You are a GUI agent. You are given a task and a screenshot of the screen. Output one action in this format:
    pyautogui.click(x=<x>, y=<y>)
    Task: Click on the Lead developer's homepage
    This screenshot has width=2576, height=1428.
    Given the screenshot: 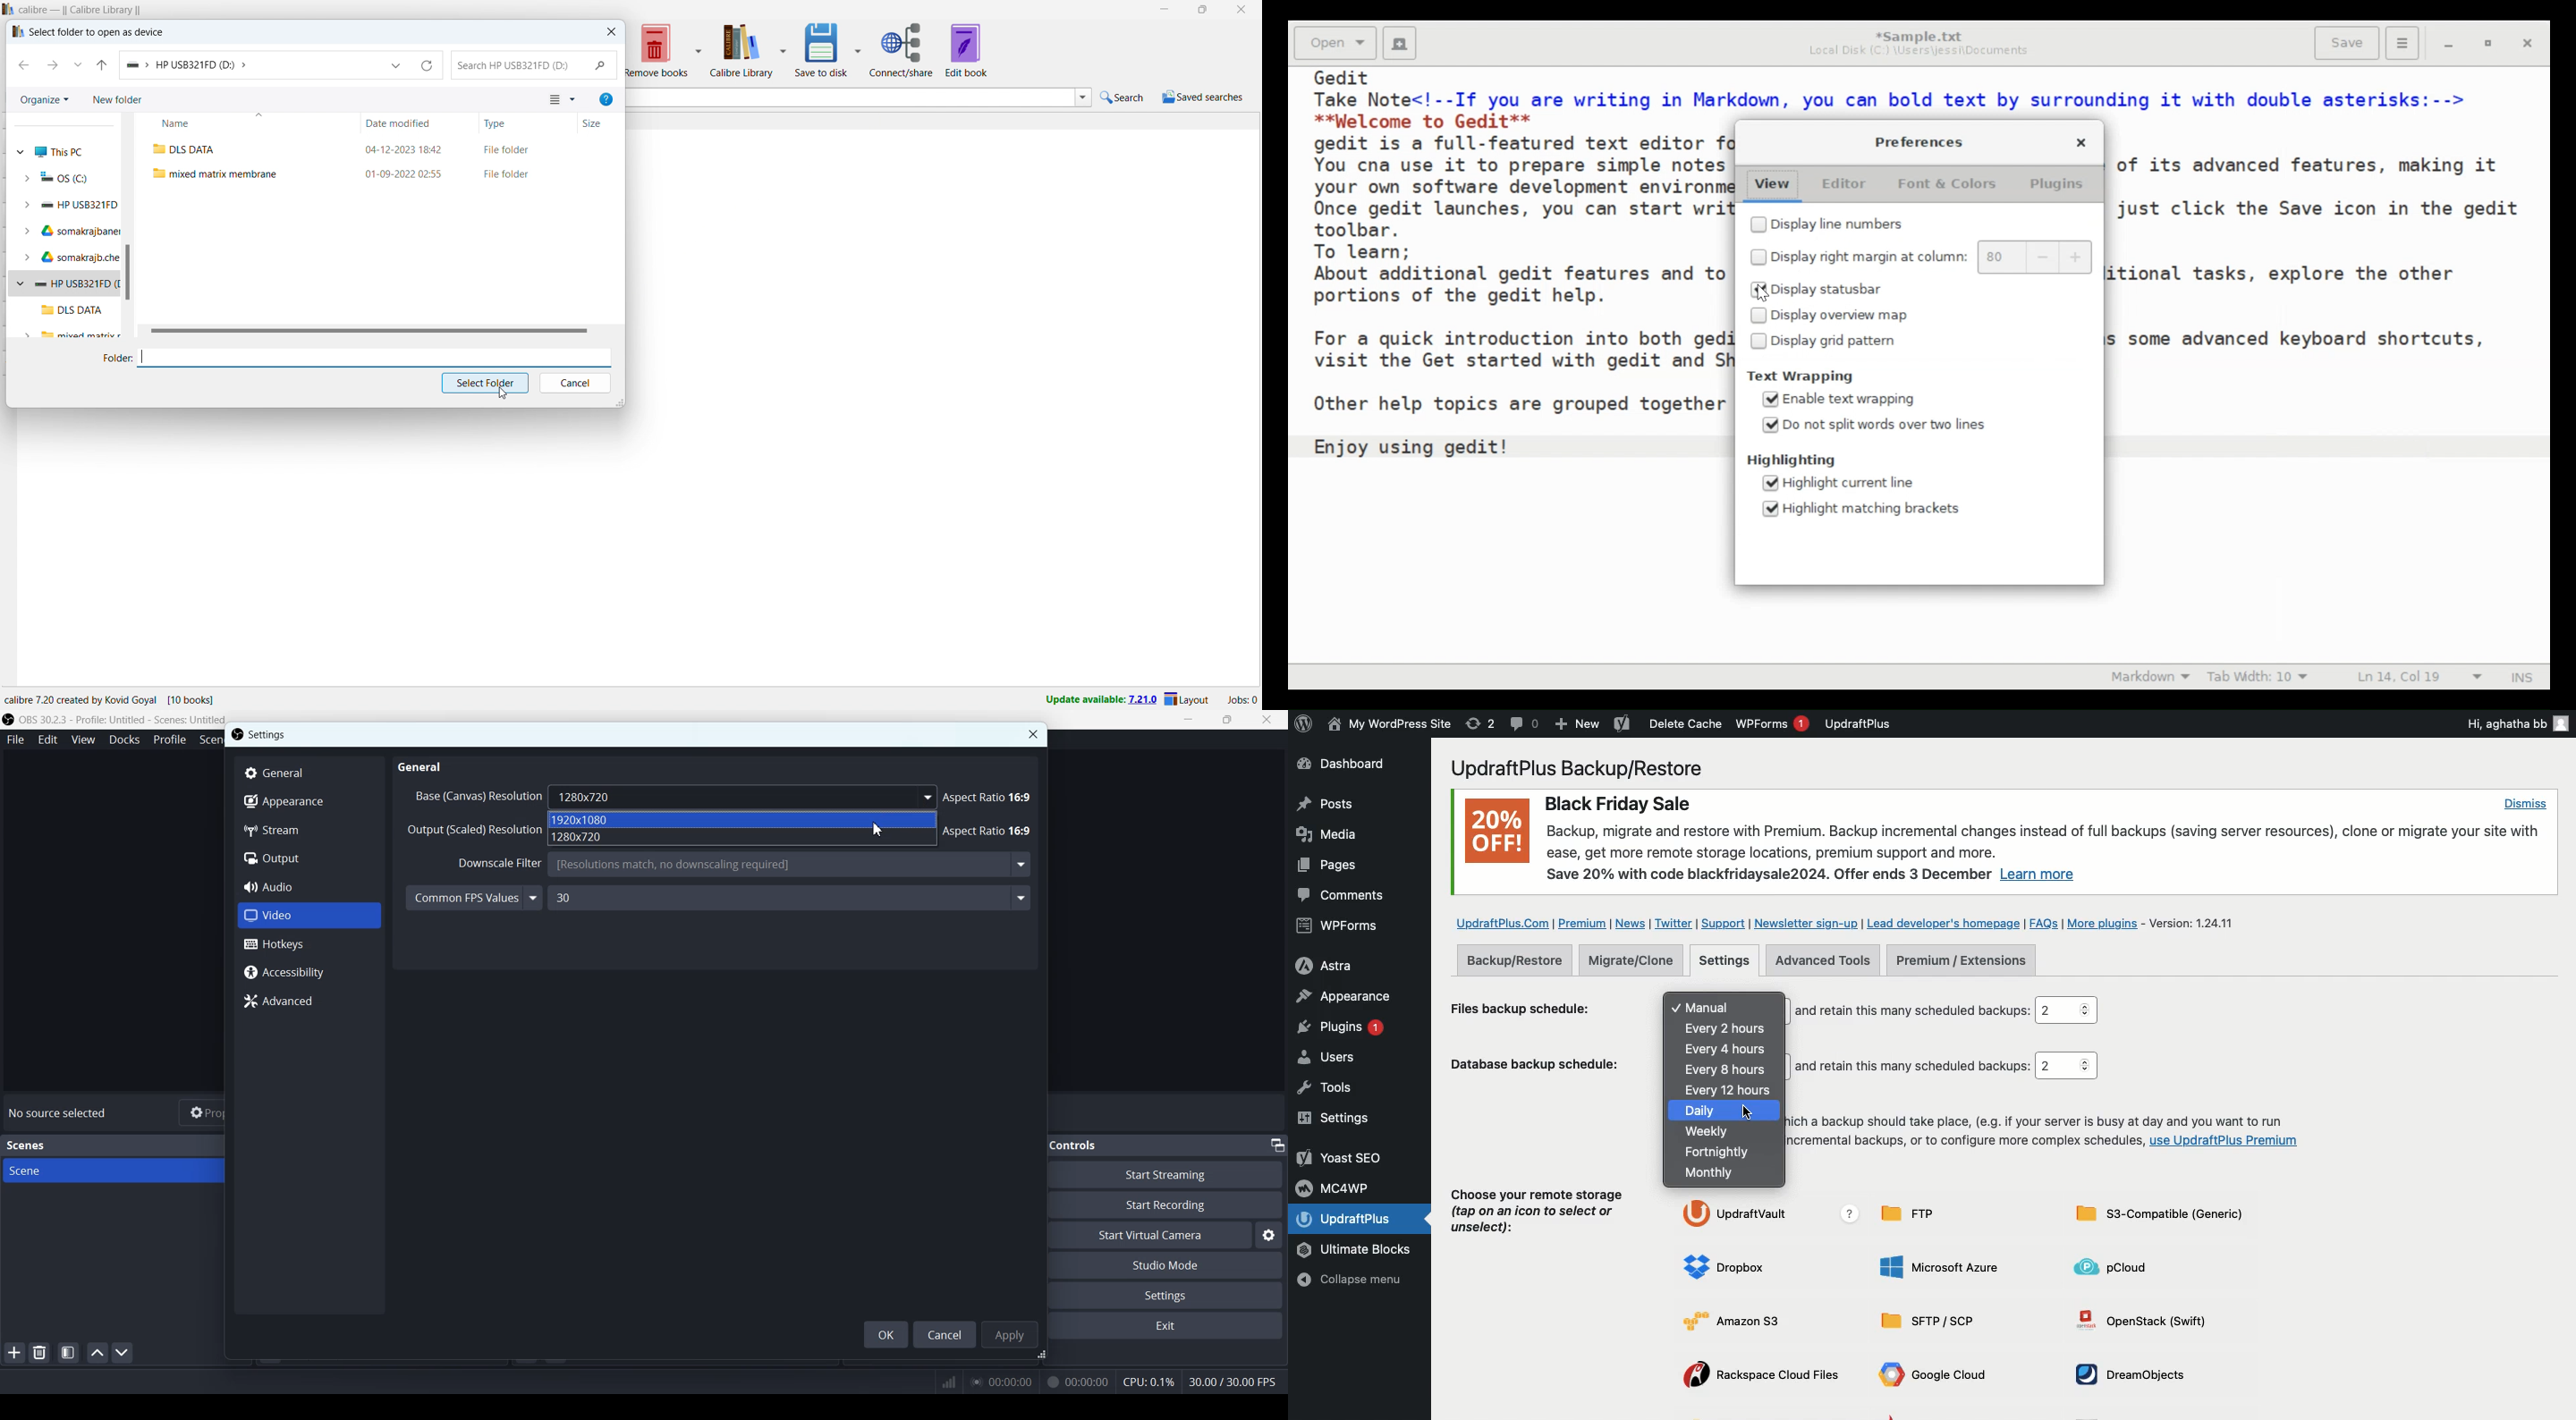 What is the action you would take?
    pyautogui.click(x=1944, y=922)
    